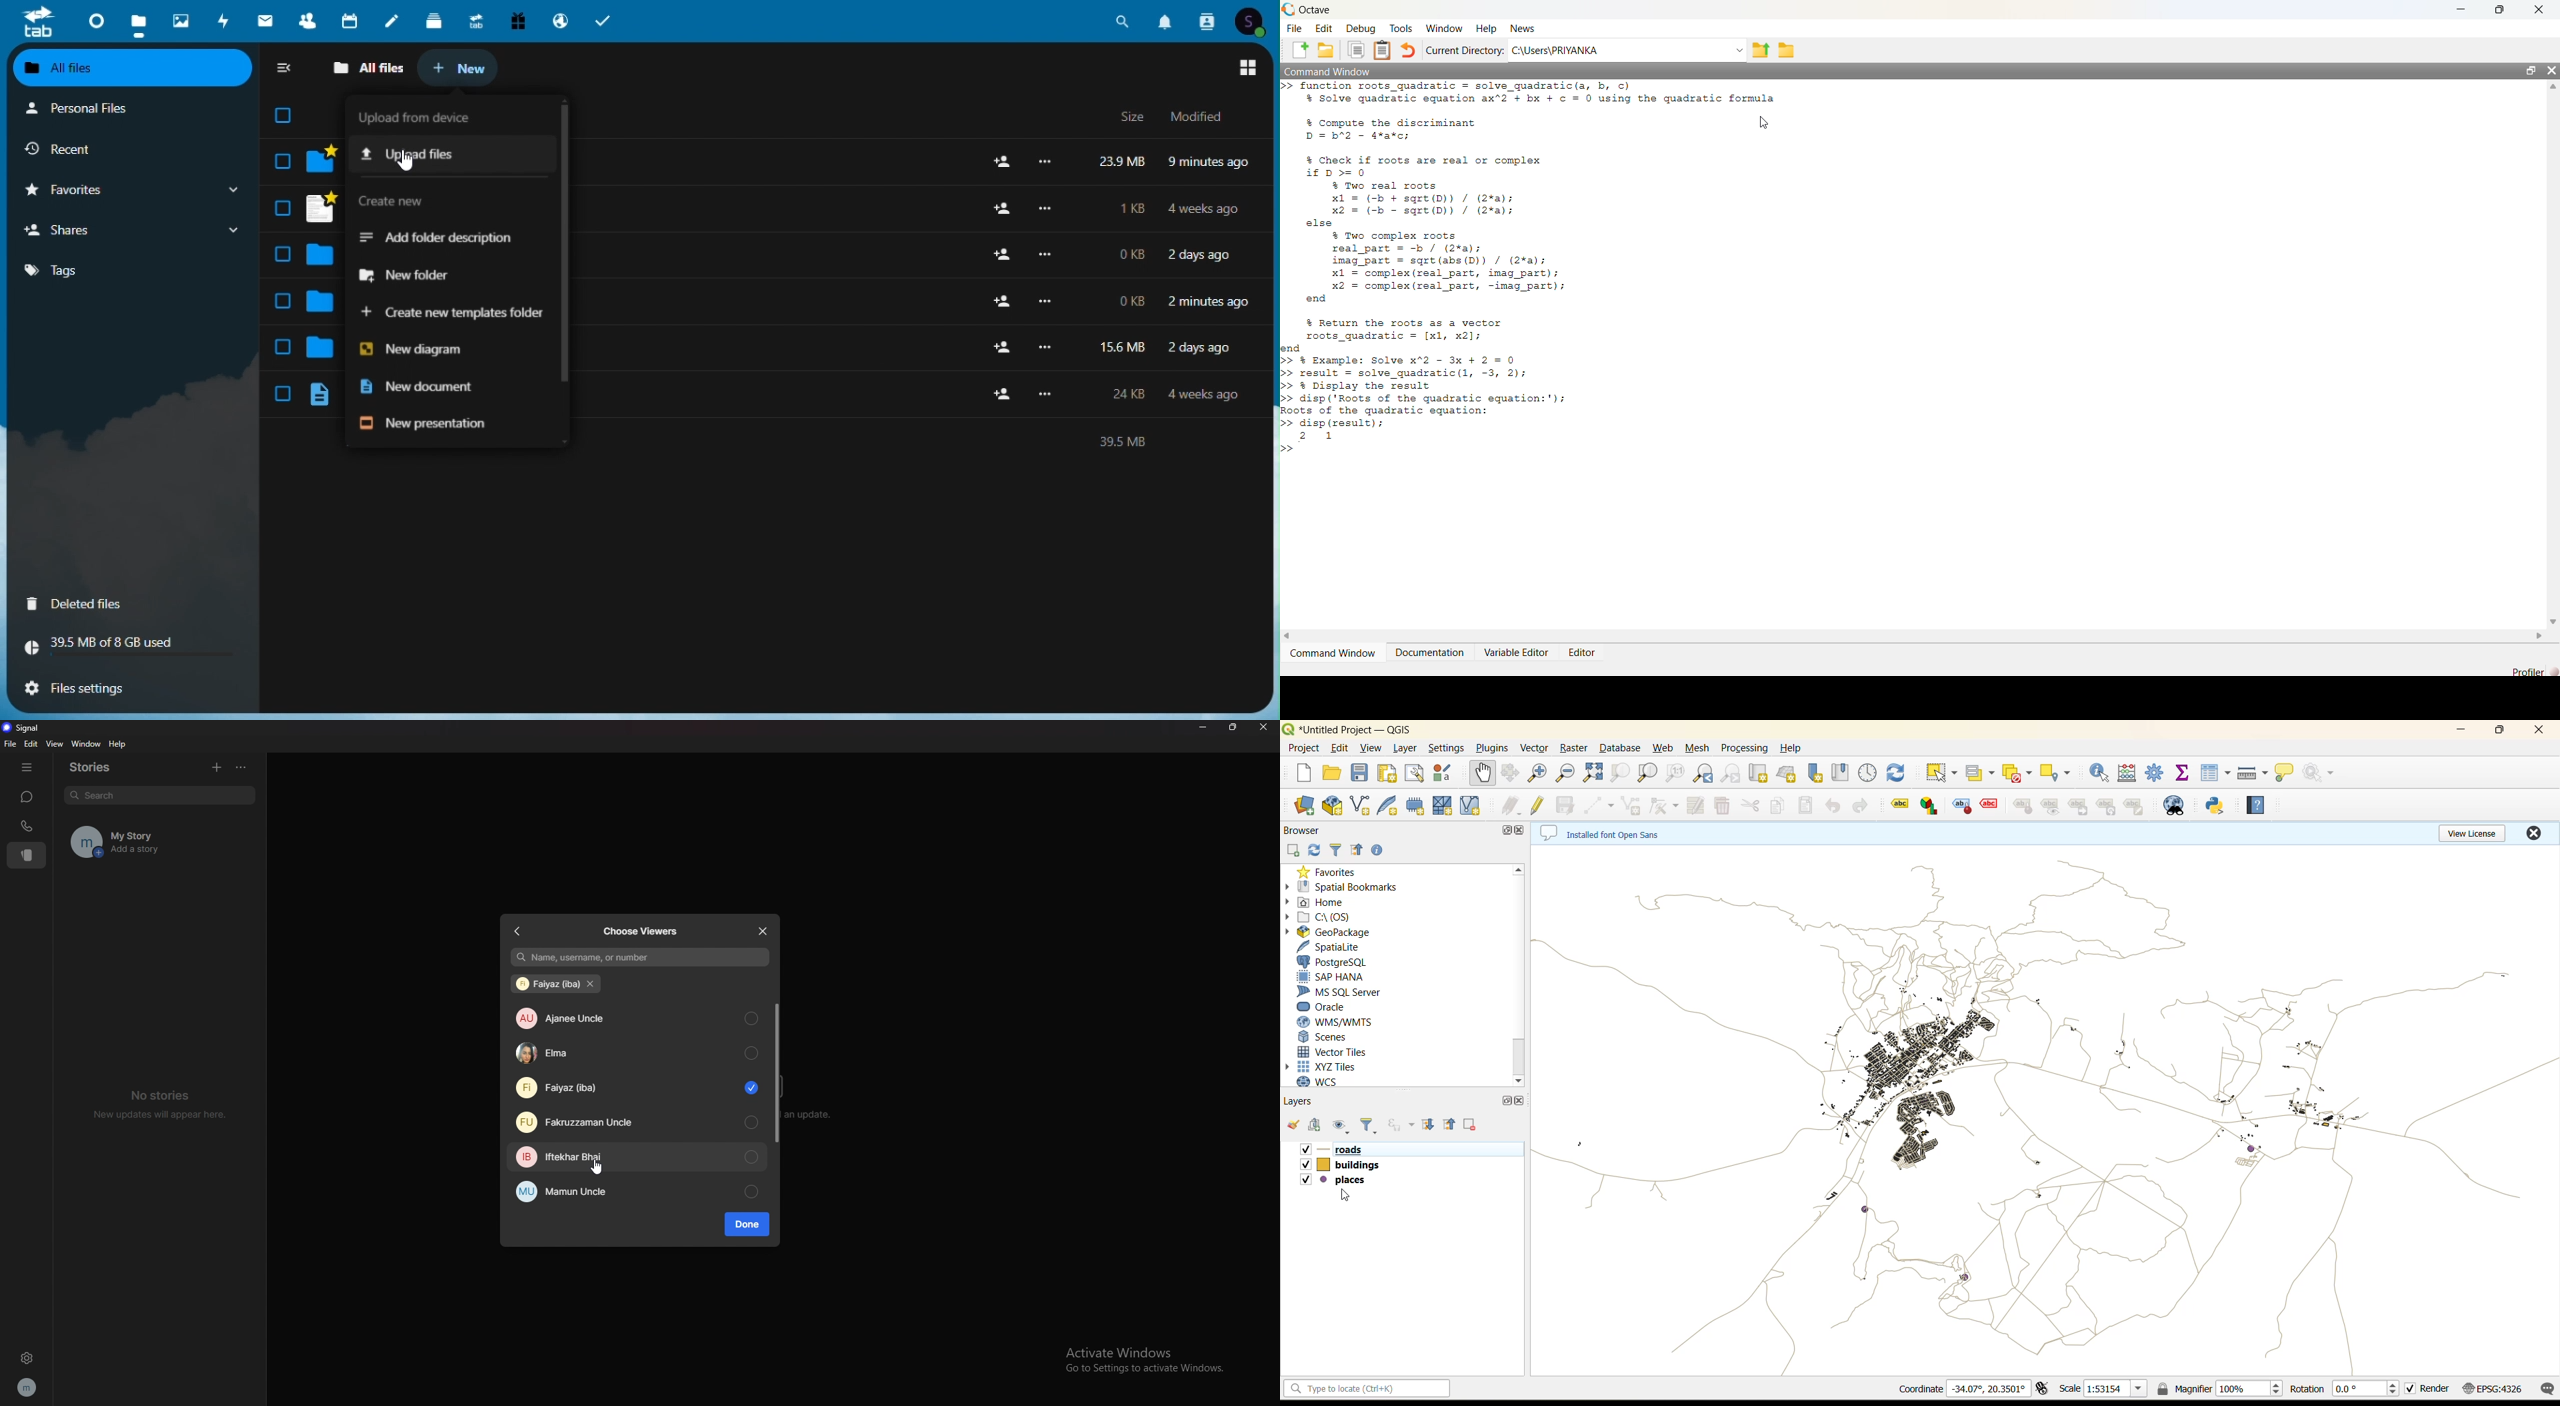 The height and width of the screenshot is (1428, 2576). Describe the element at coordinates (2531, 835) in the screenshot. I see `close` at that location.